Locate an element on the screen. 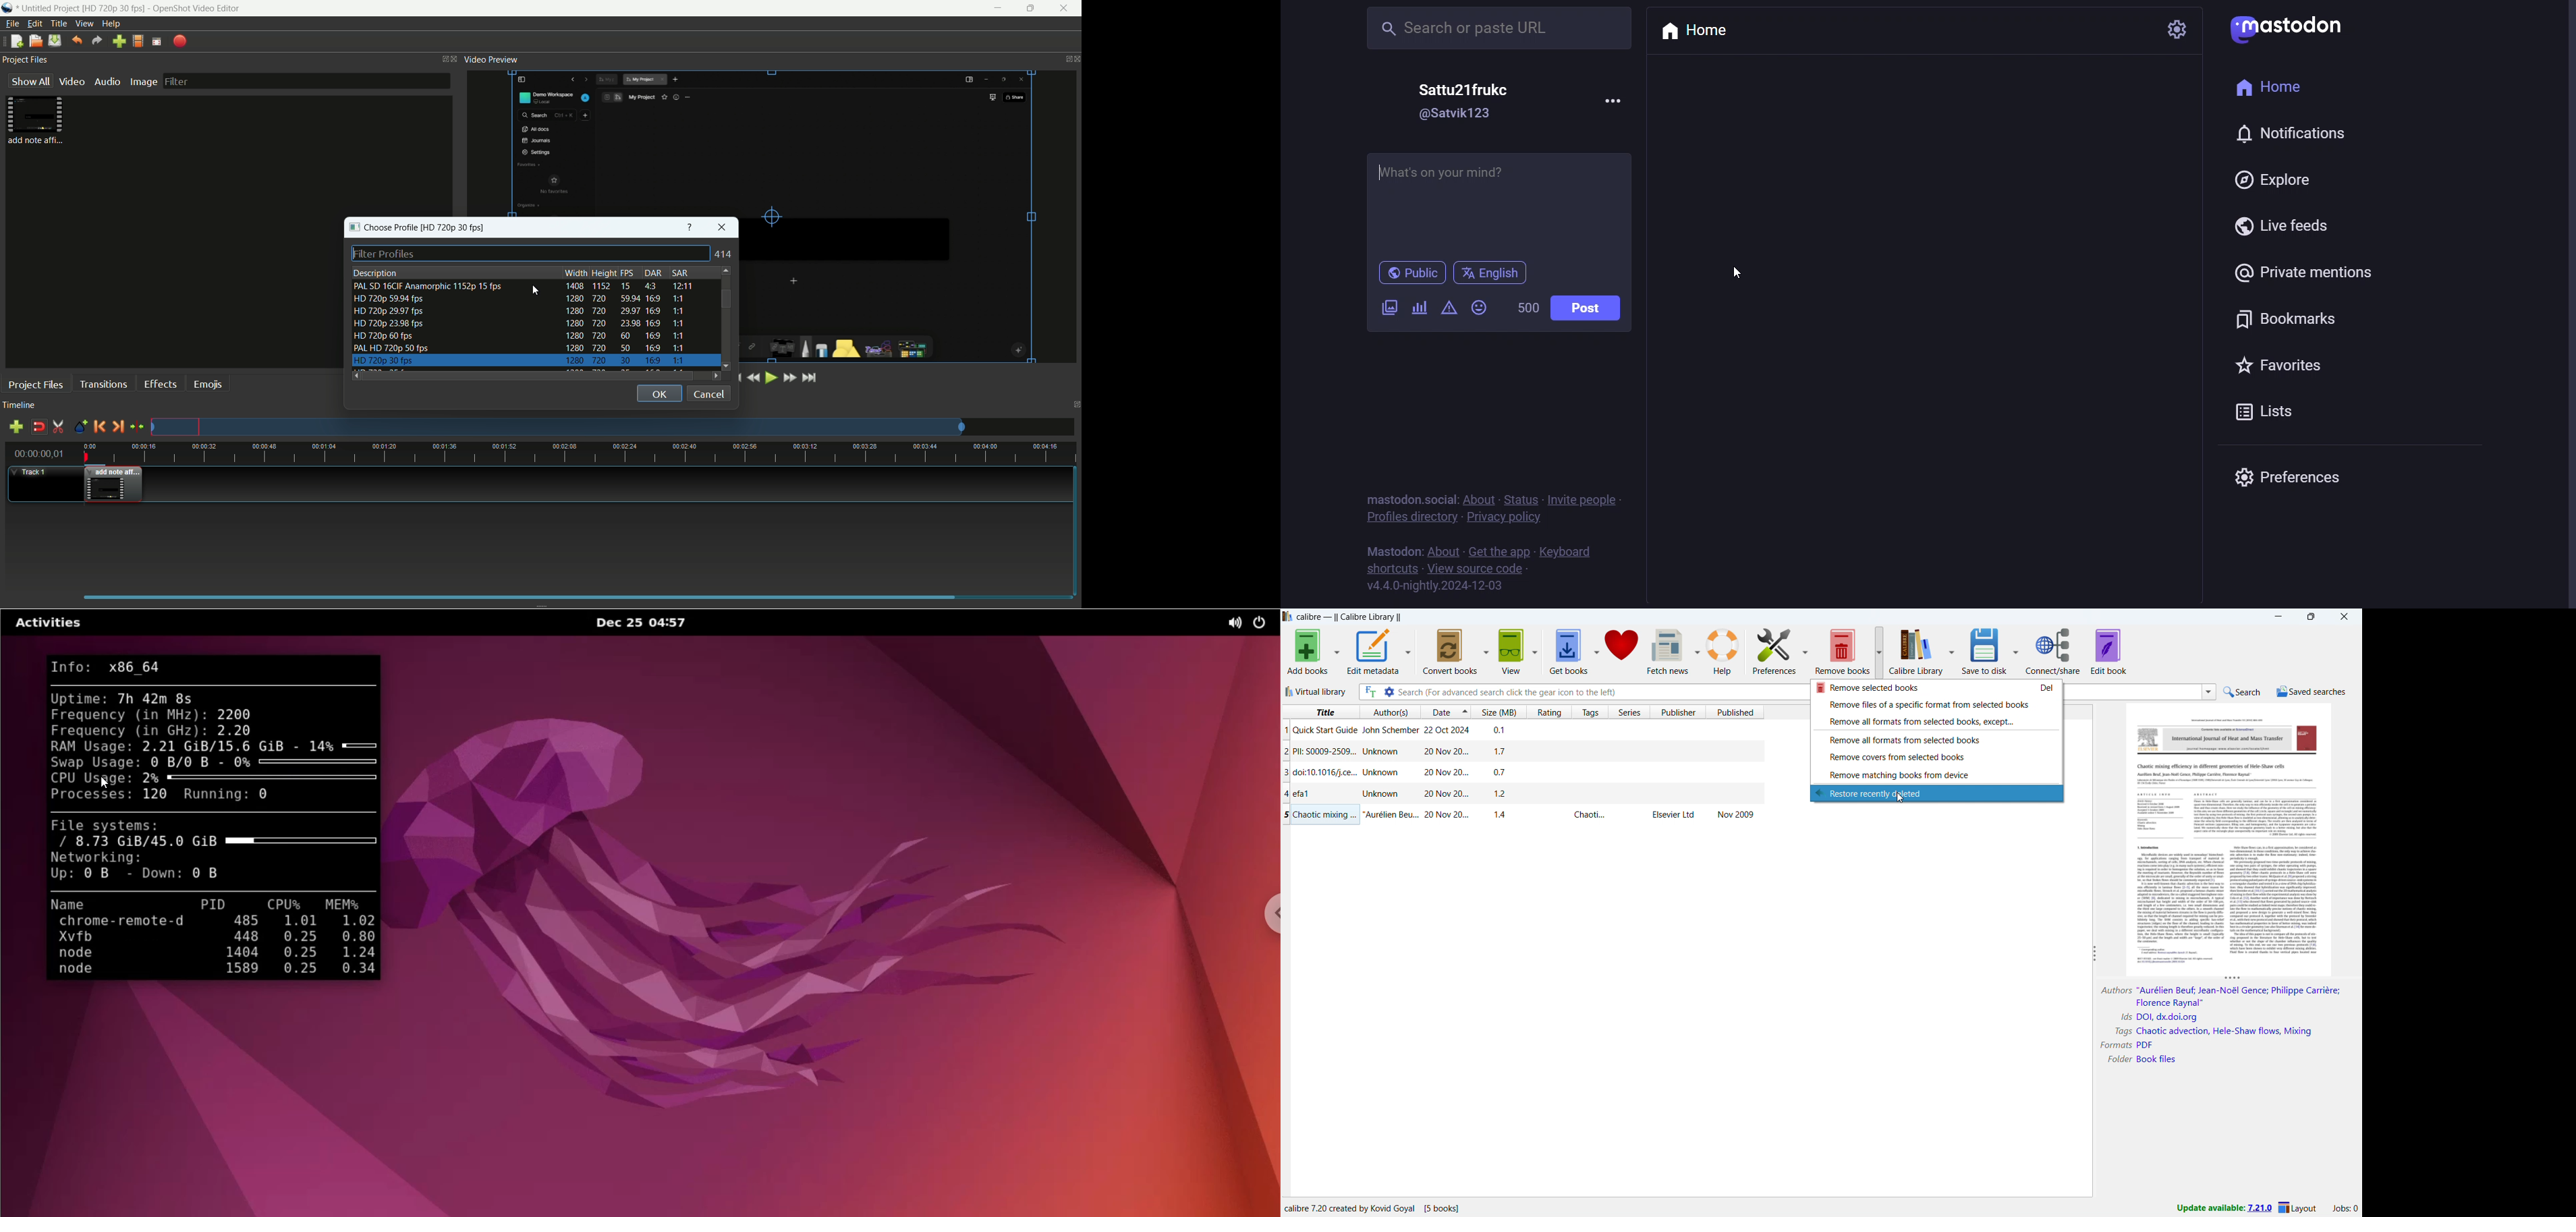  do a quick search is located at coordinates (2243, 692).